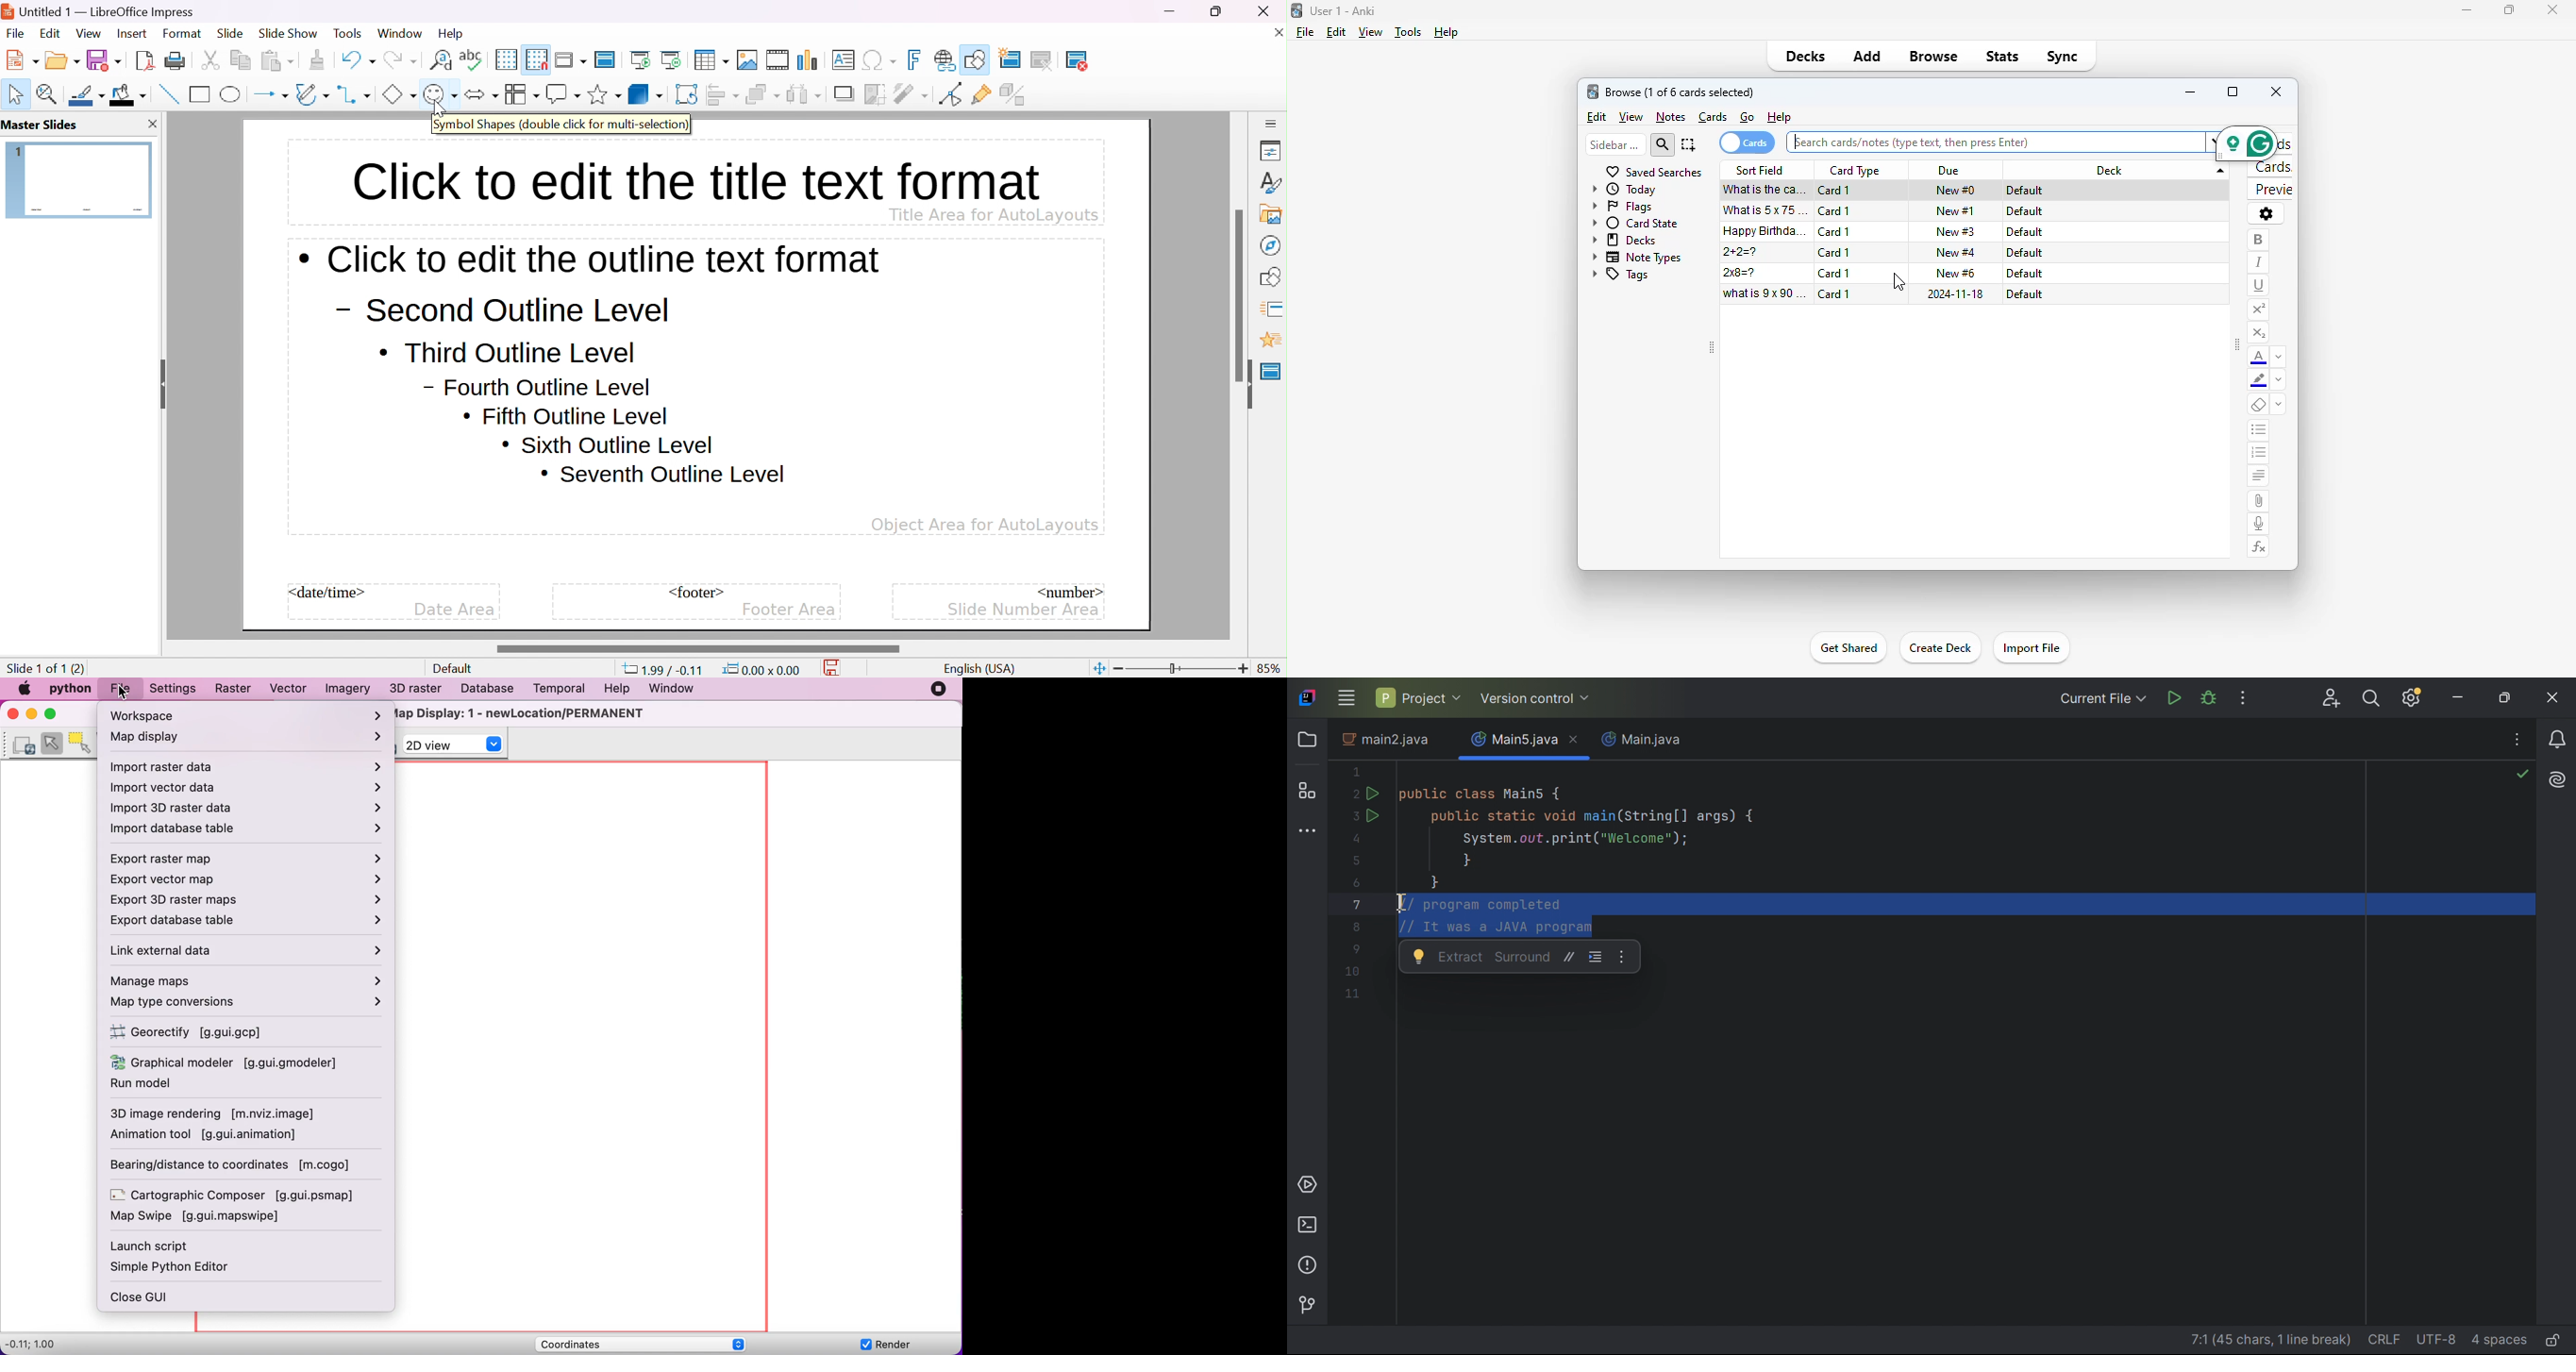 The width and height of the screenshot is (2576, 1372). What do you see at coordinates (357, 58) in the screenshot?
I see `undo` at bounding box center [357, 58].